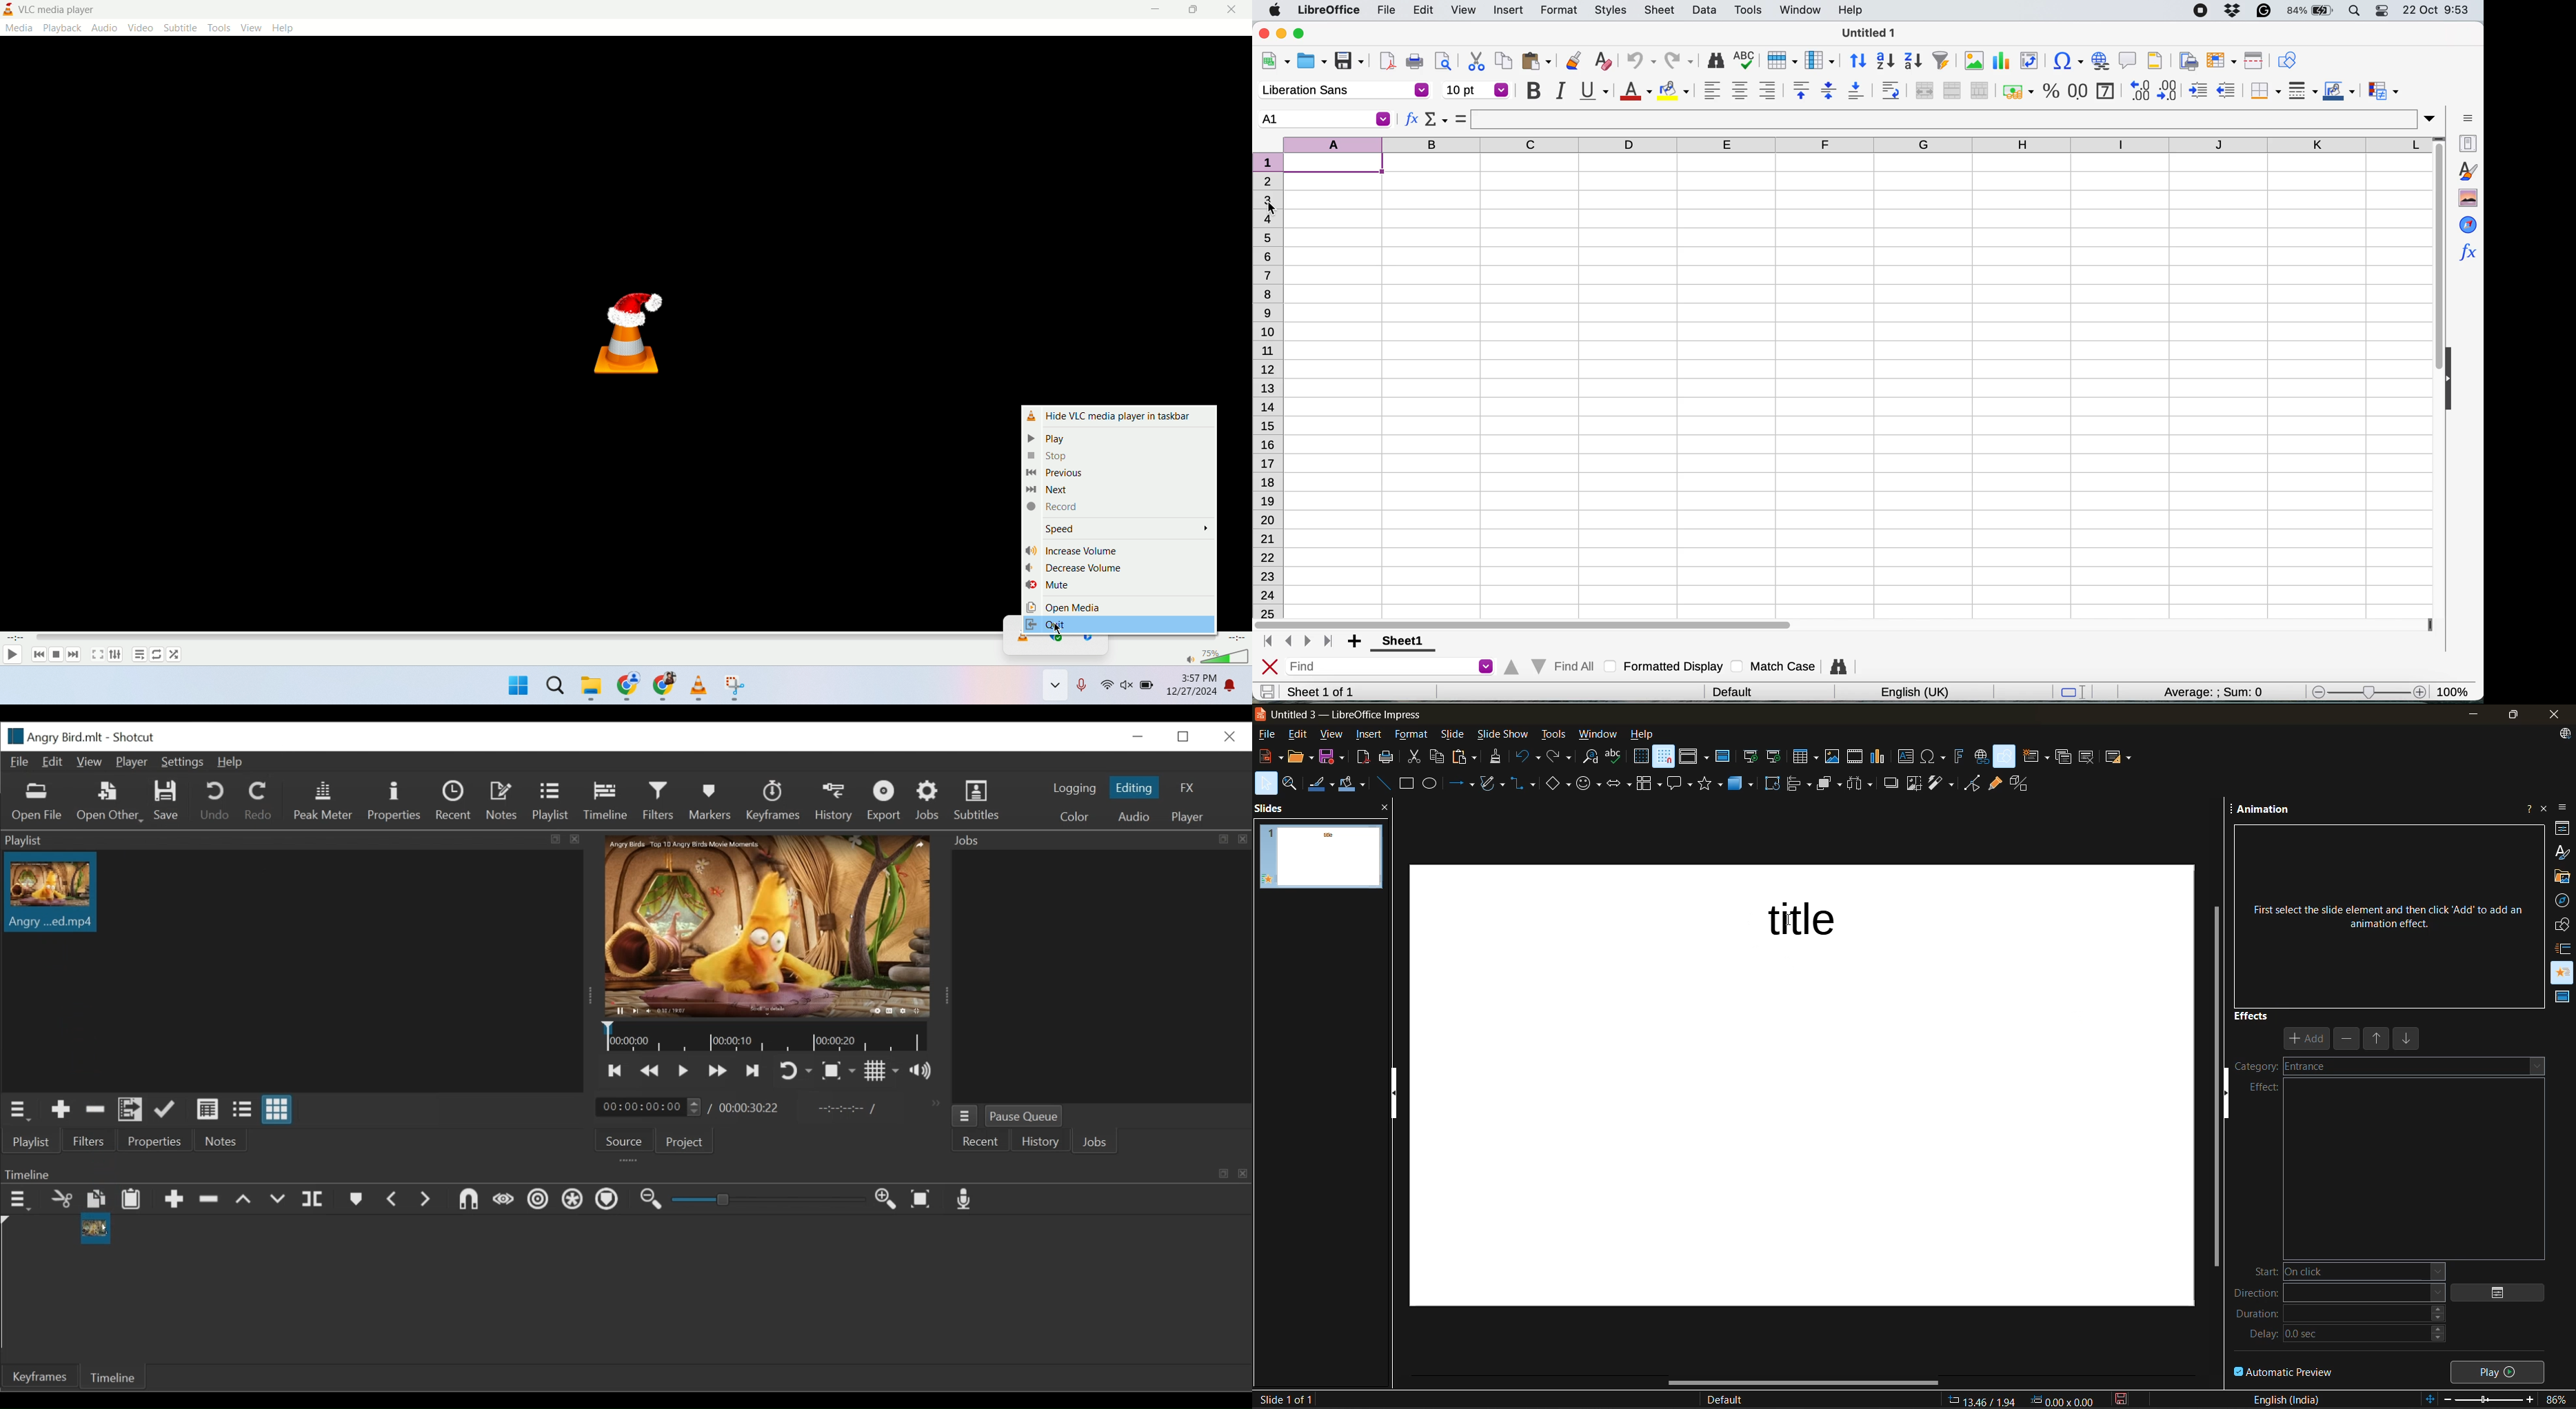 This screenshot has height=1428, width=2576. I want to click on new, so click(1276, 63).